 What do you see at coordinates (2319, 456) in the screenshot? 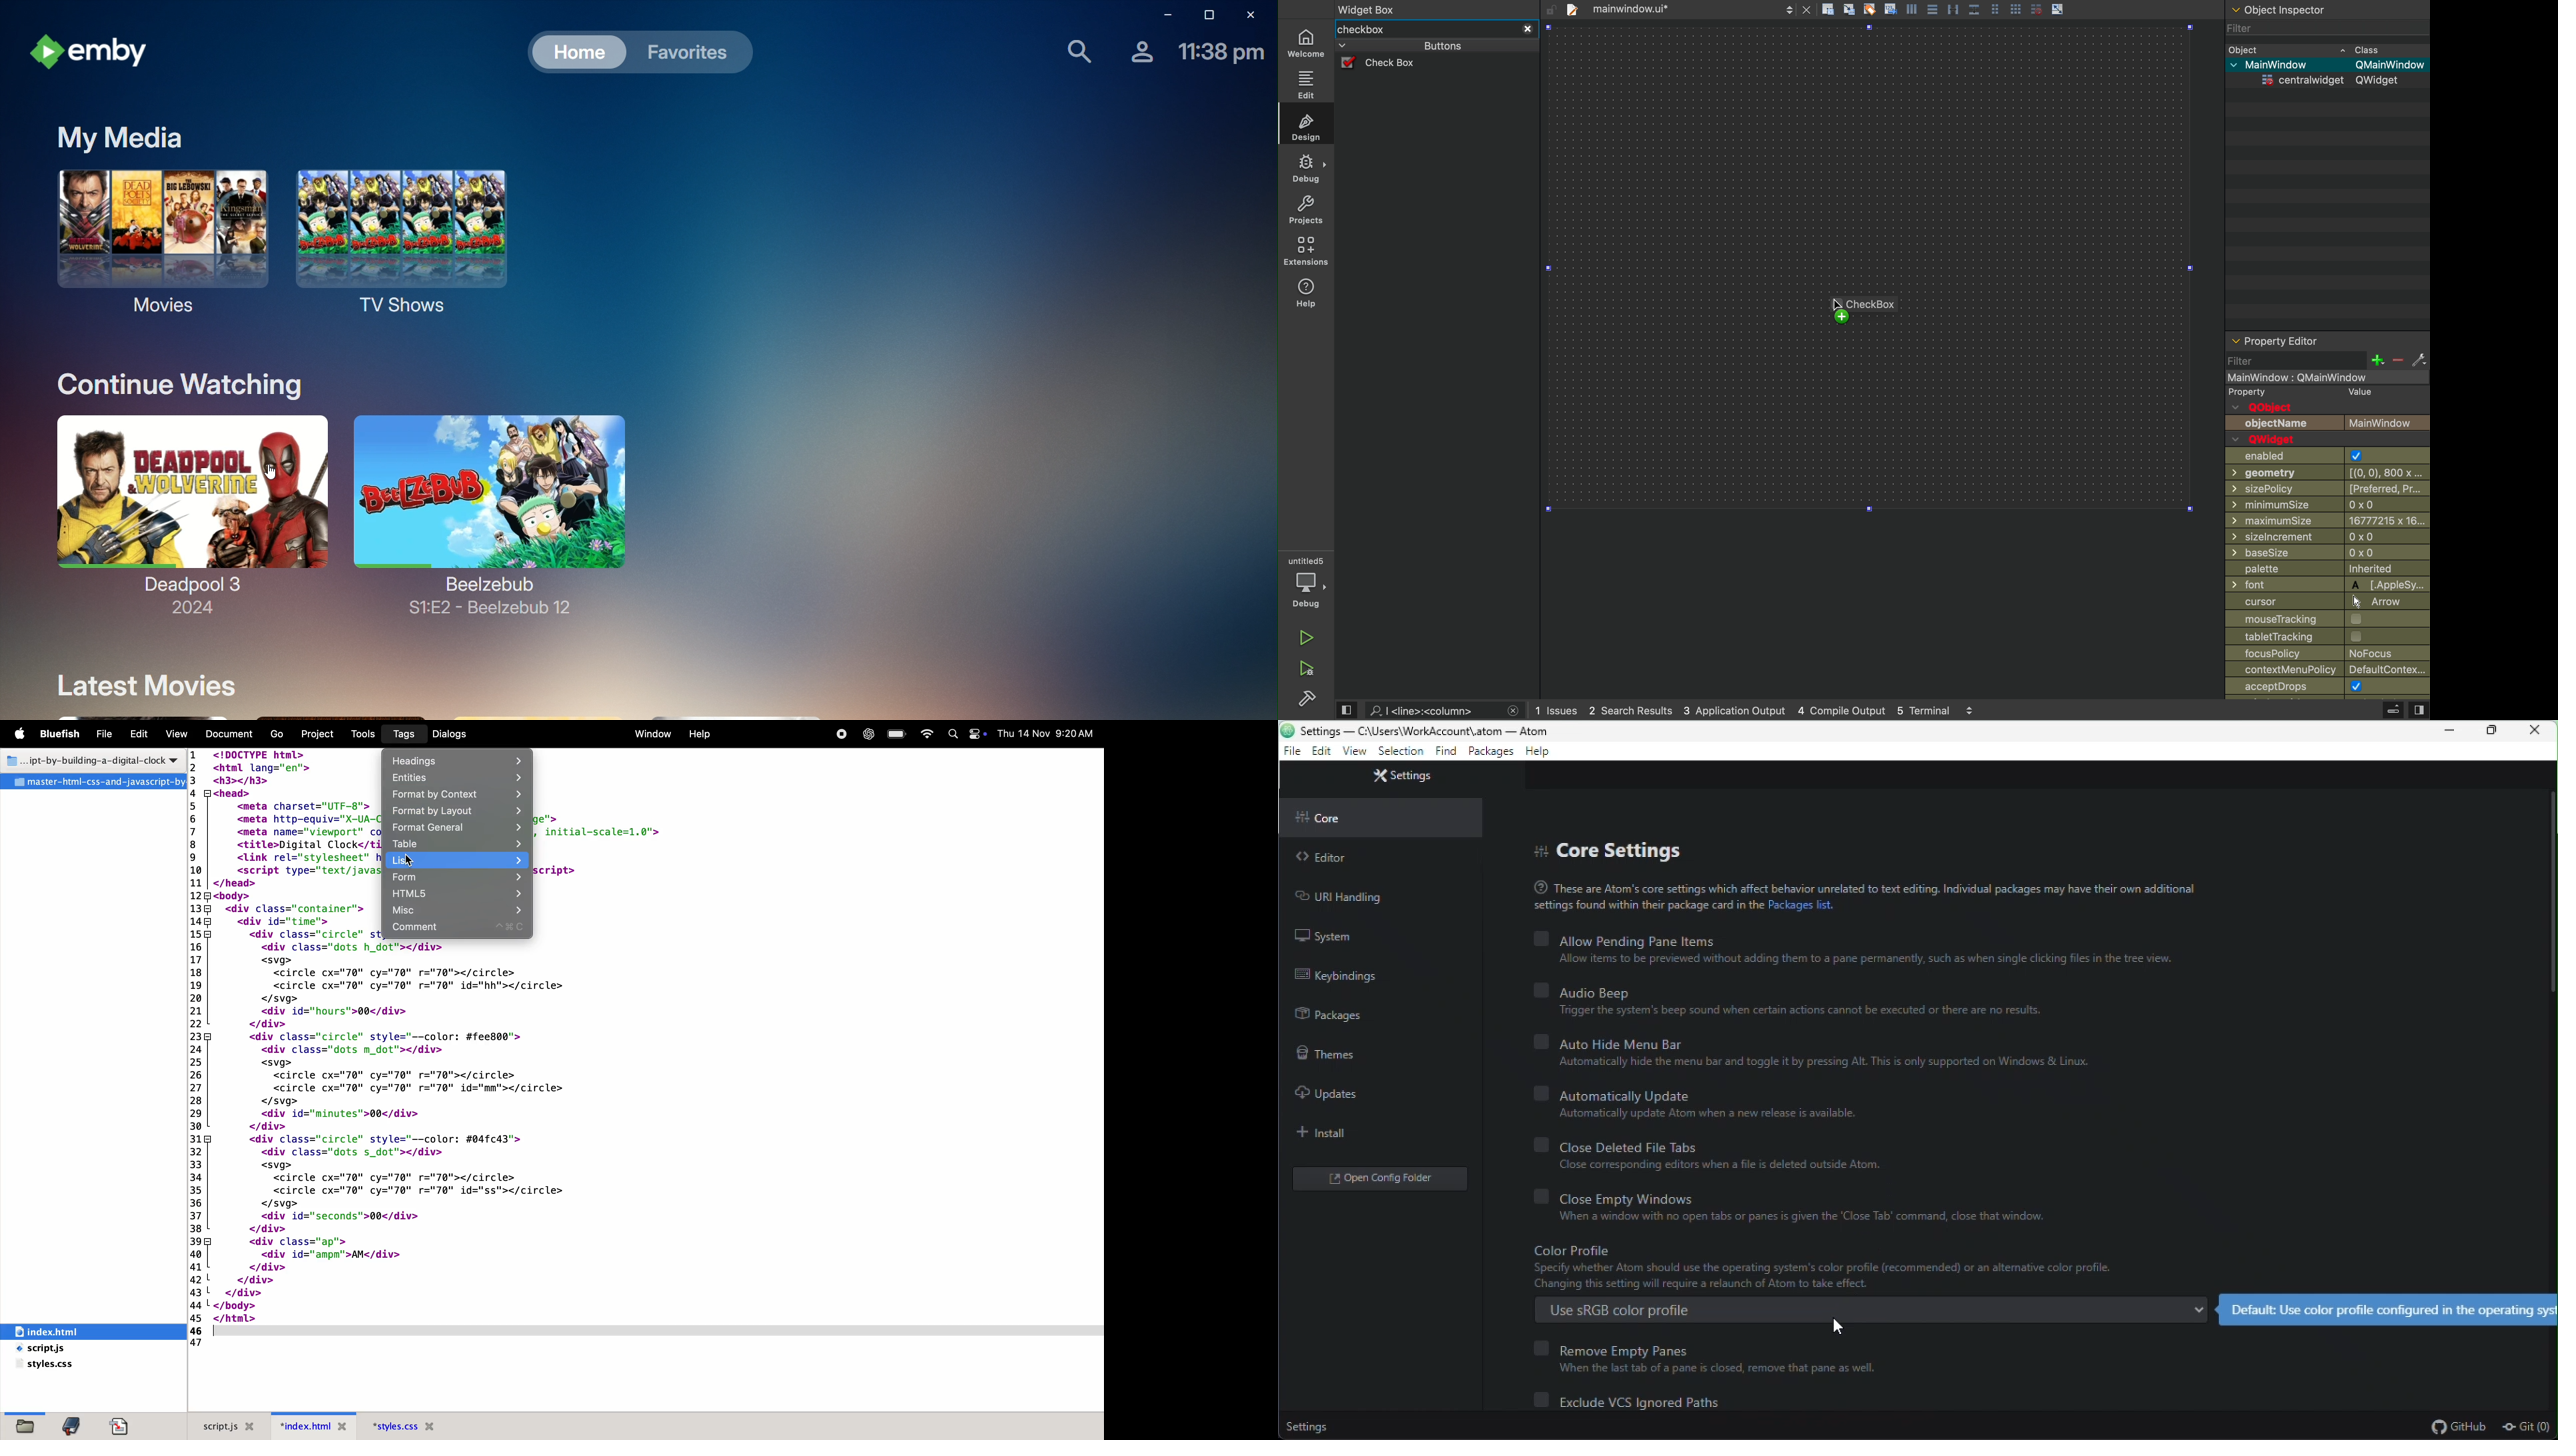
I see `enabled` at bounding box center [2319, 456].